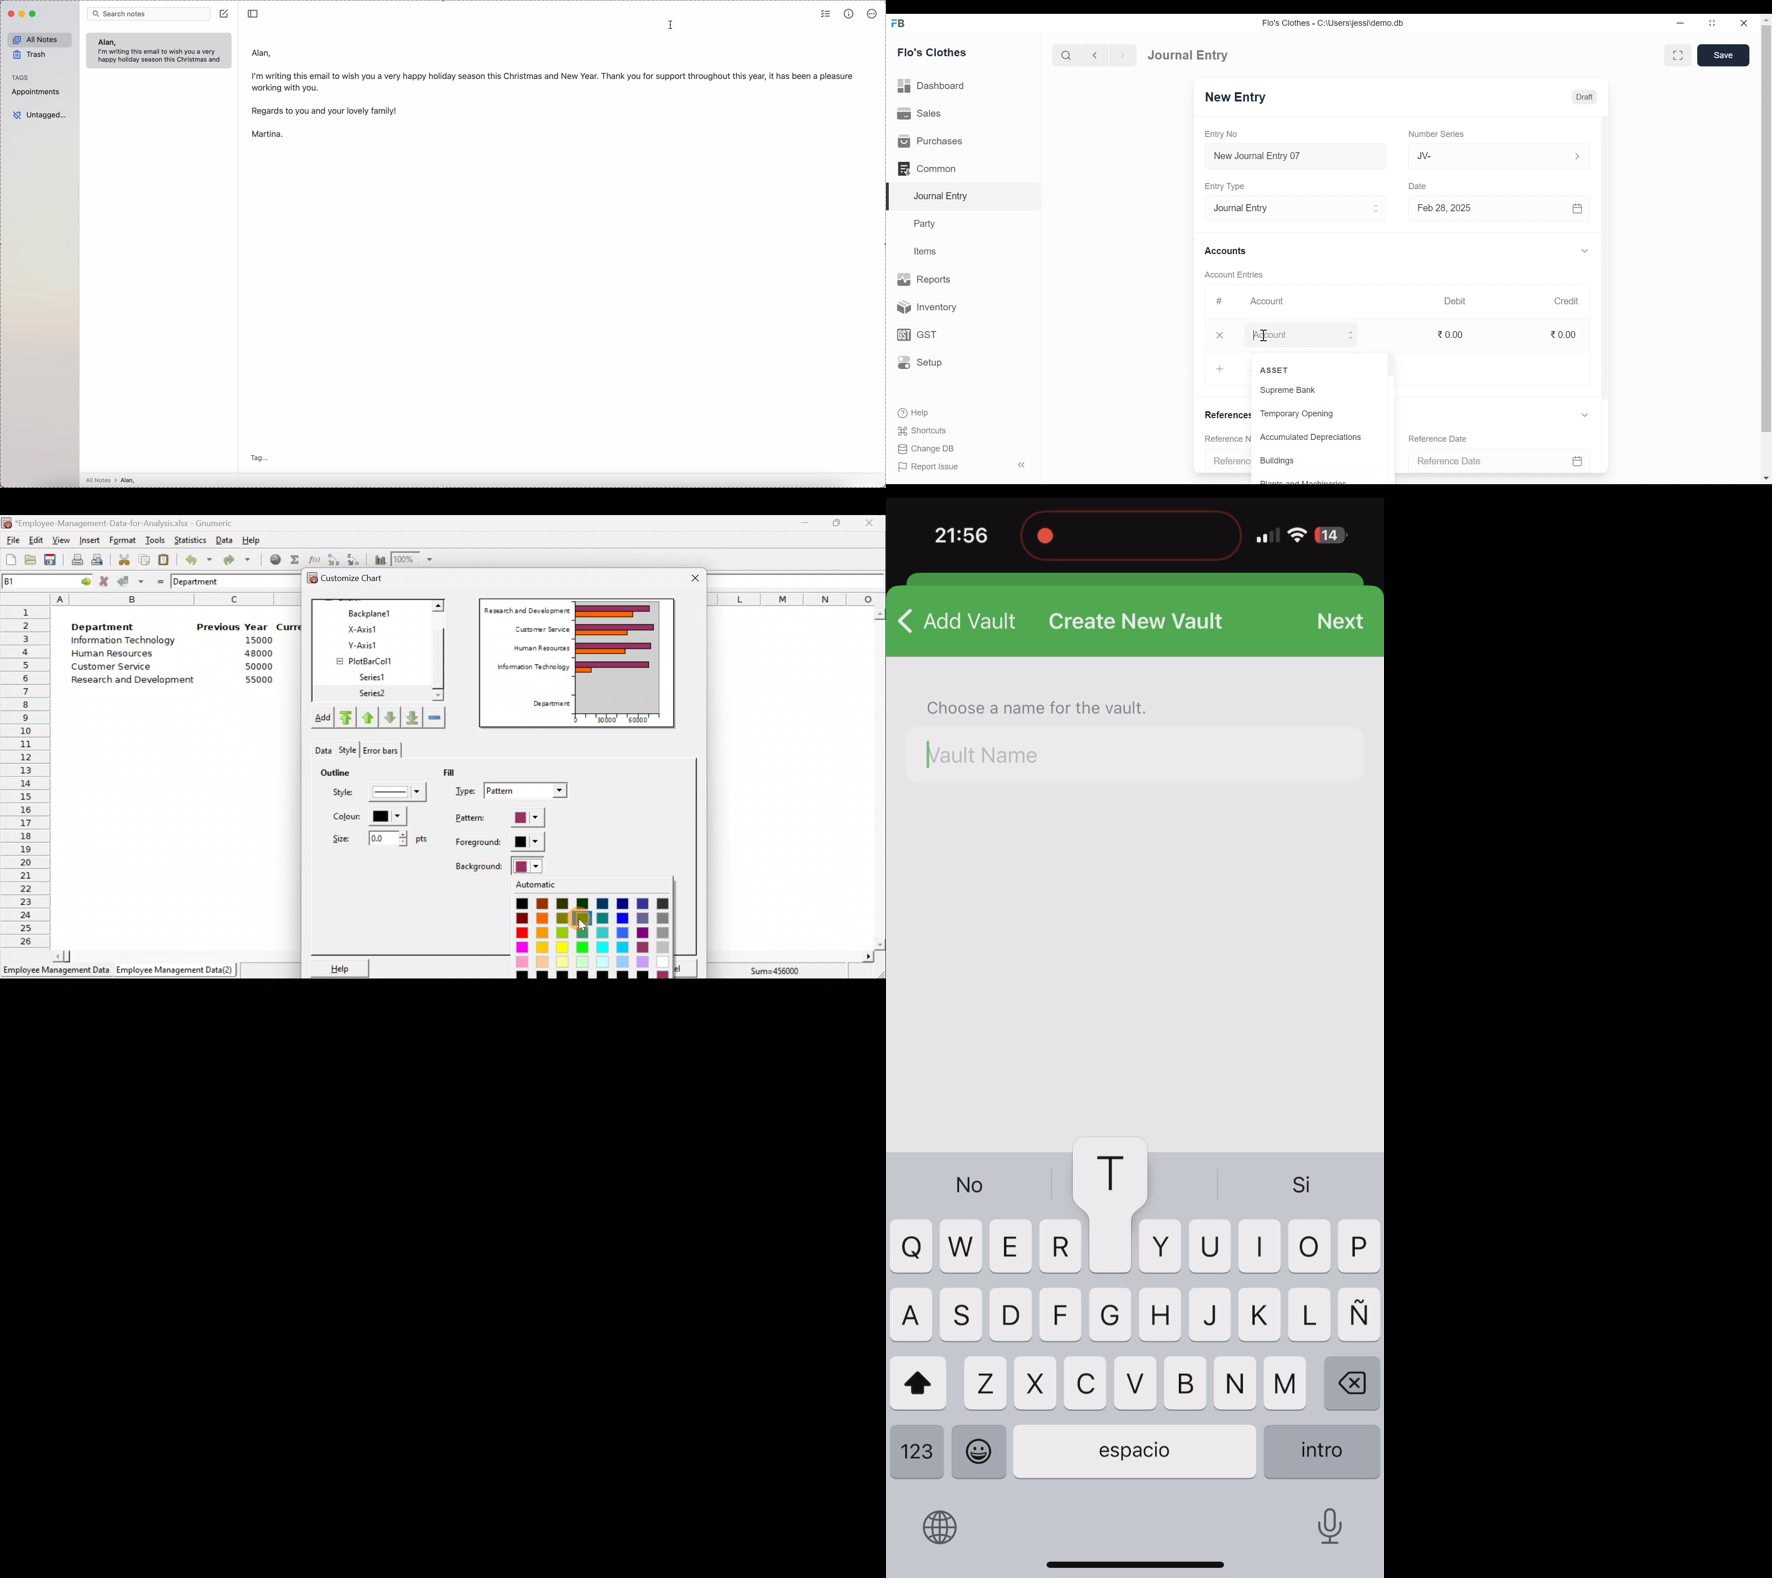 The image size is (1792, 1596). I want to click on tags, so click(21, 78).